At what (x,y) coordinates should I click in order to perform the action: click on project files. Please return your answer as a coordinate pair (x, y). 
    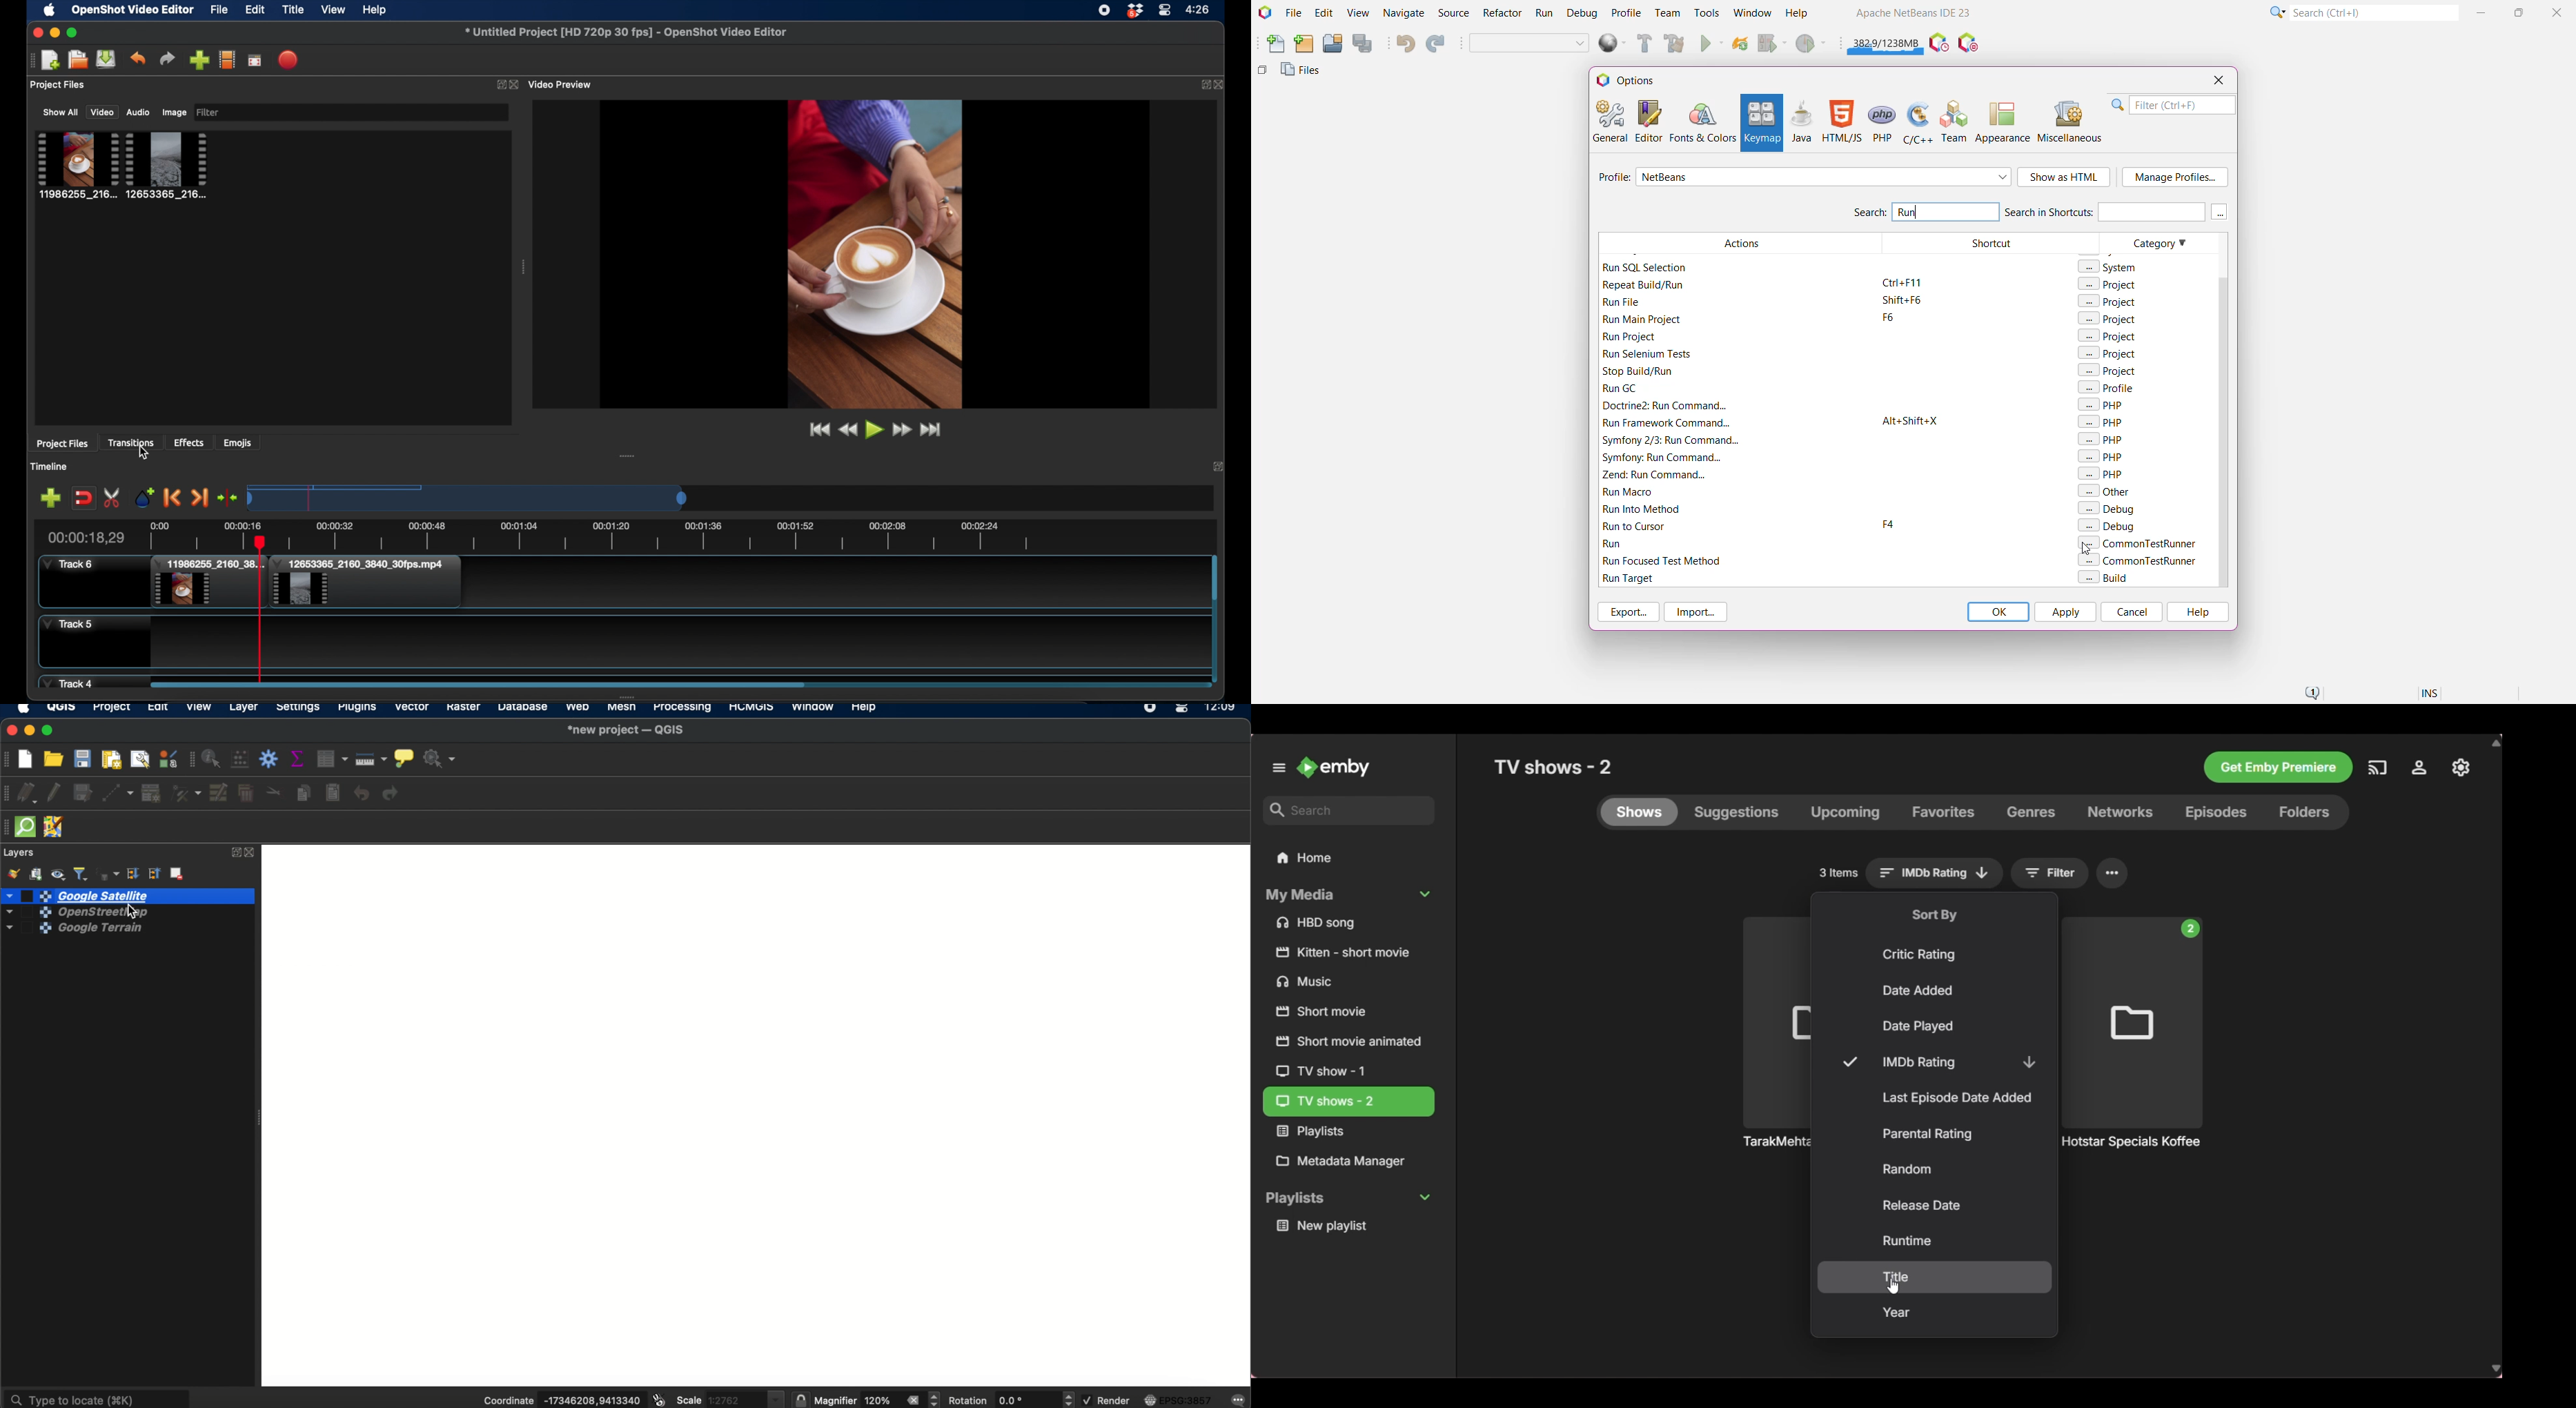
    Looking at the image, I should click on (62, 444).